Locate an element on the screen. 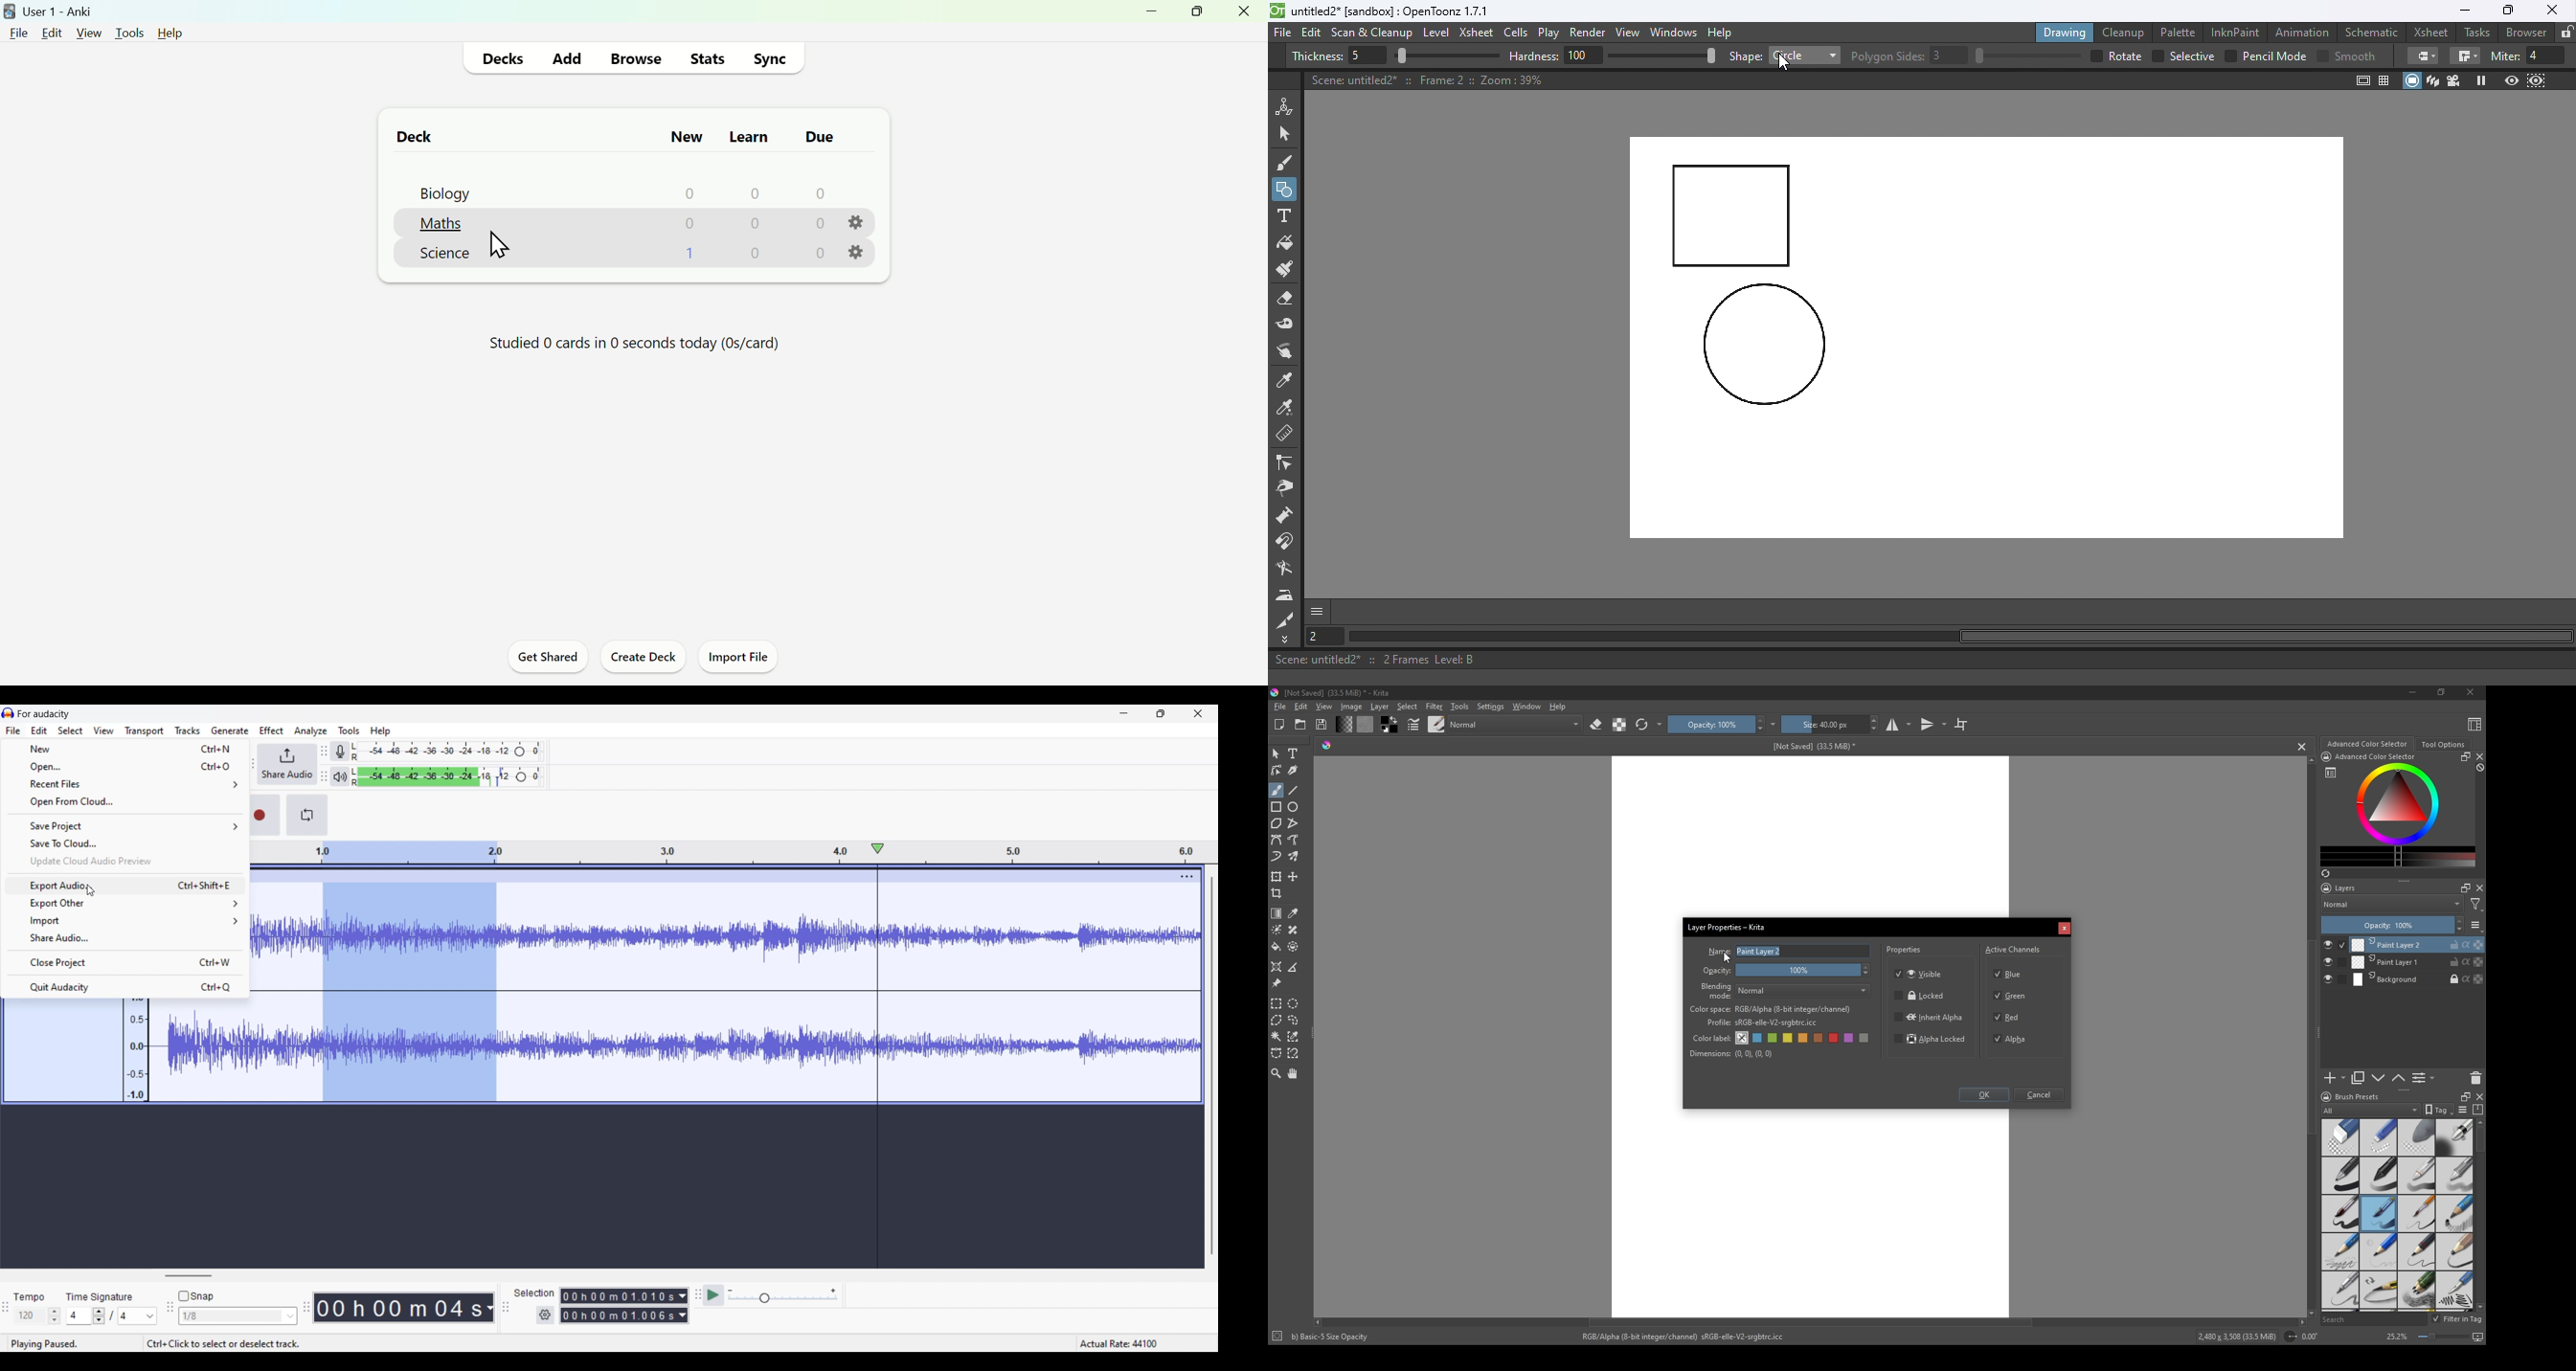  brush is located at coordinates (1437, 724).